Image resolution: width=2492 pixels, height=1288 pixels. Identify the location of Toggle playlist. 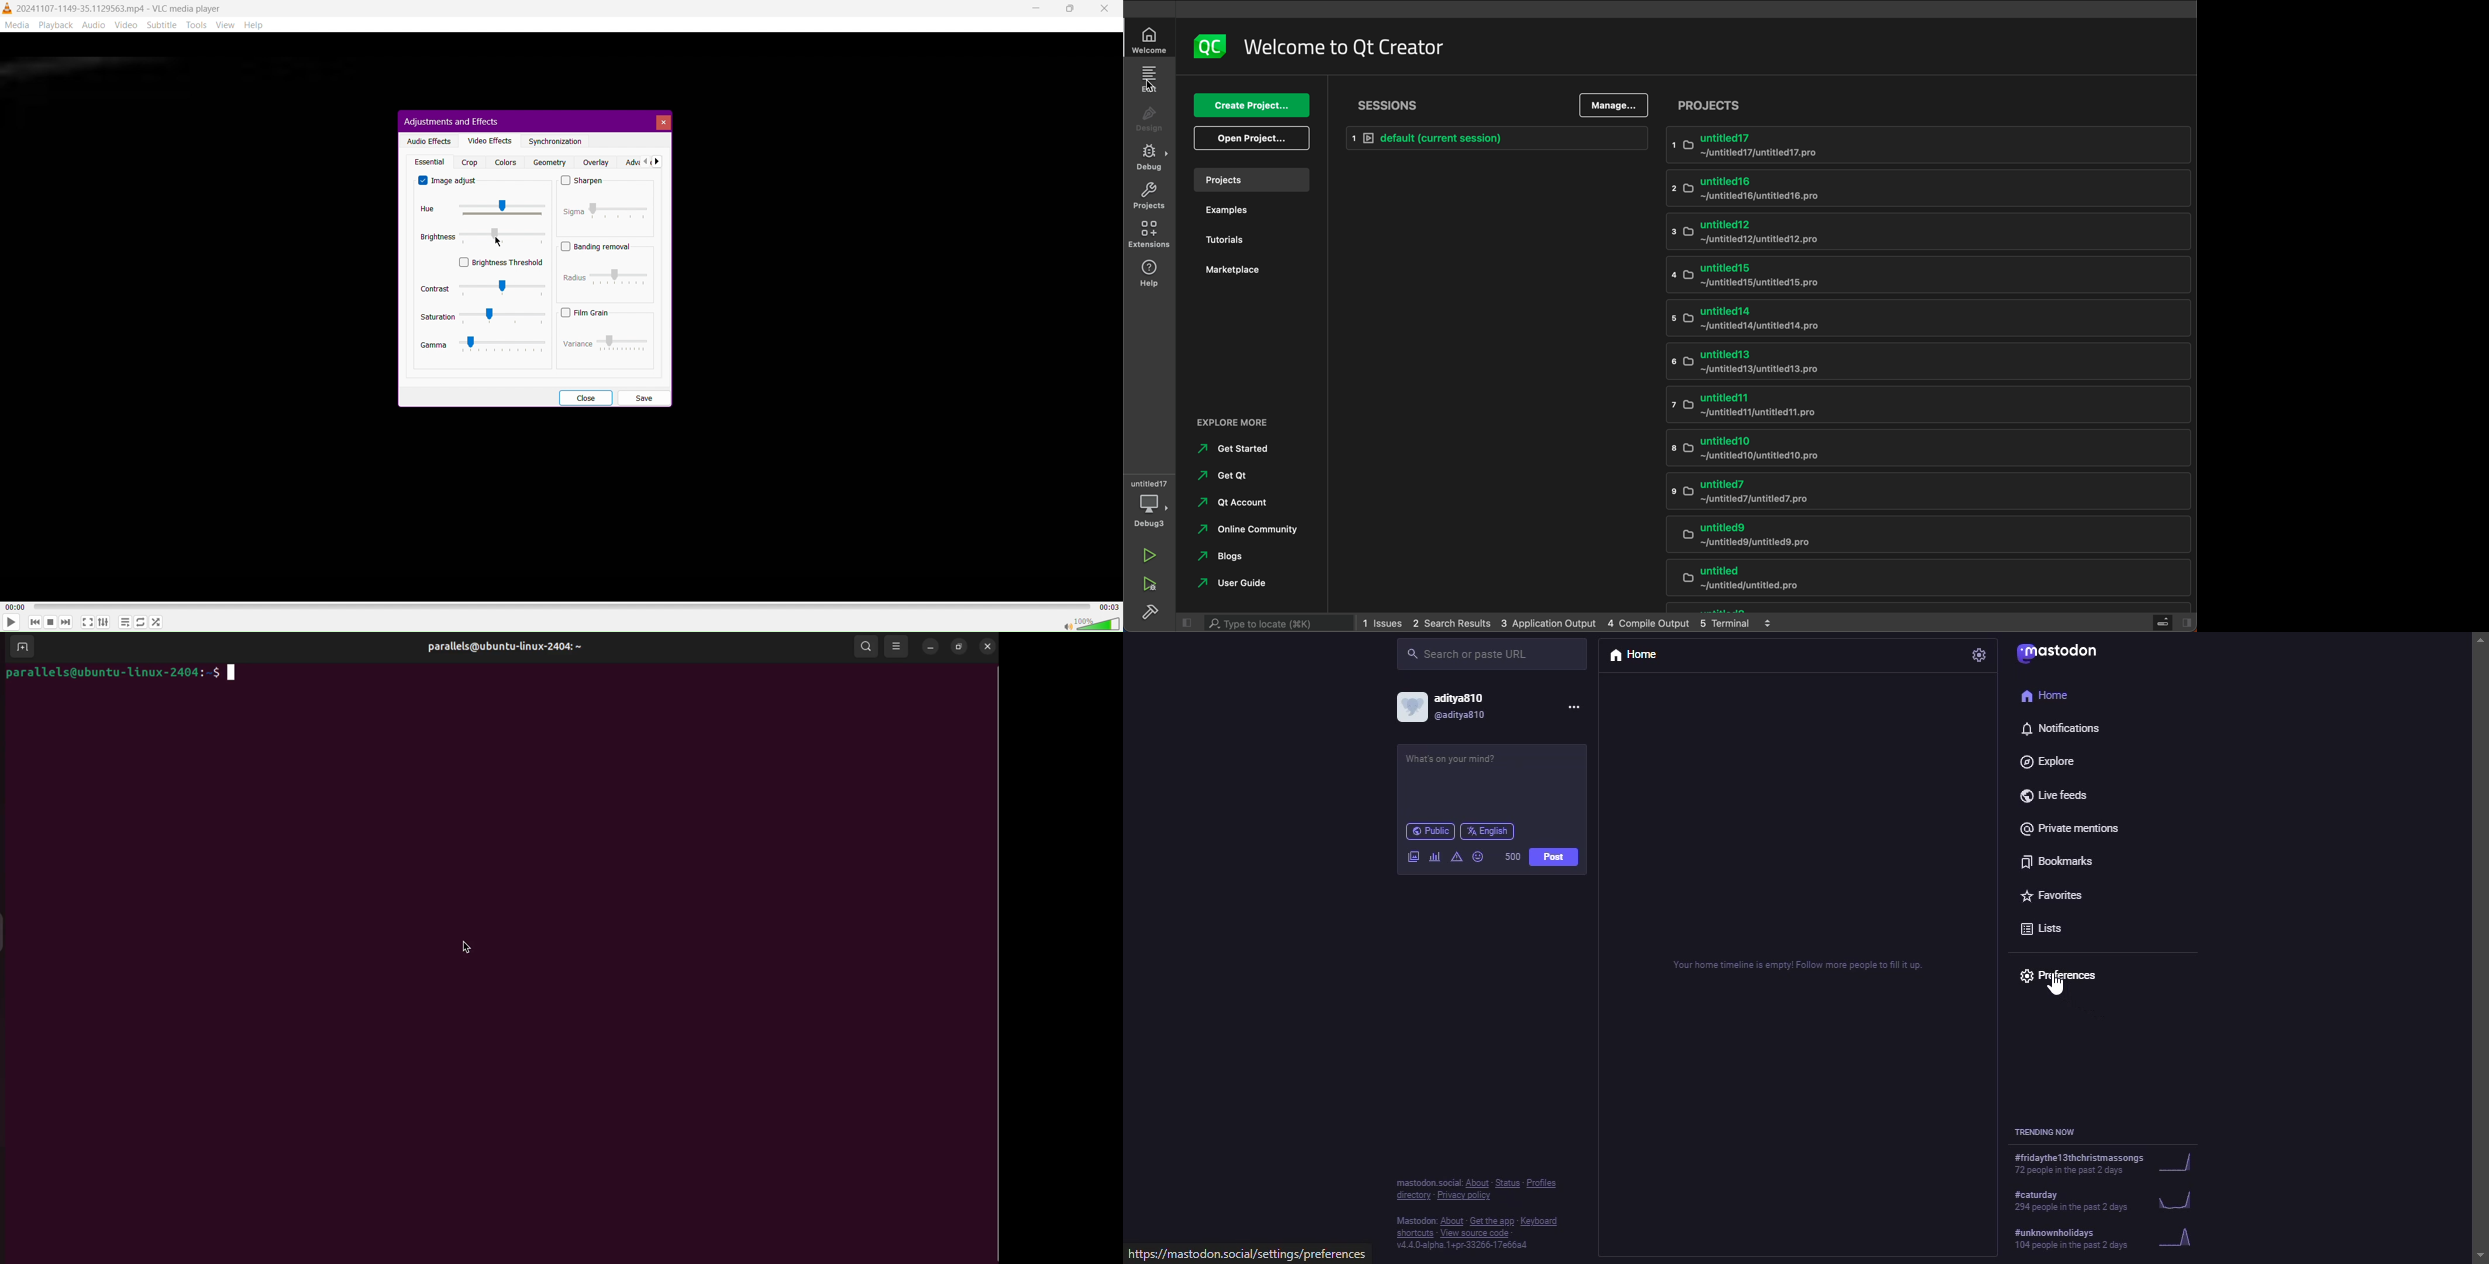
(123, 621).